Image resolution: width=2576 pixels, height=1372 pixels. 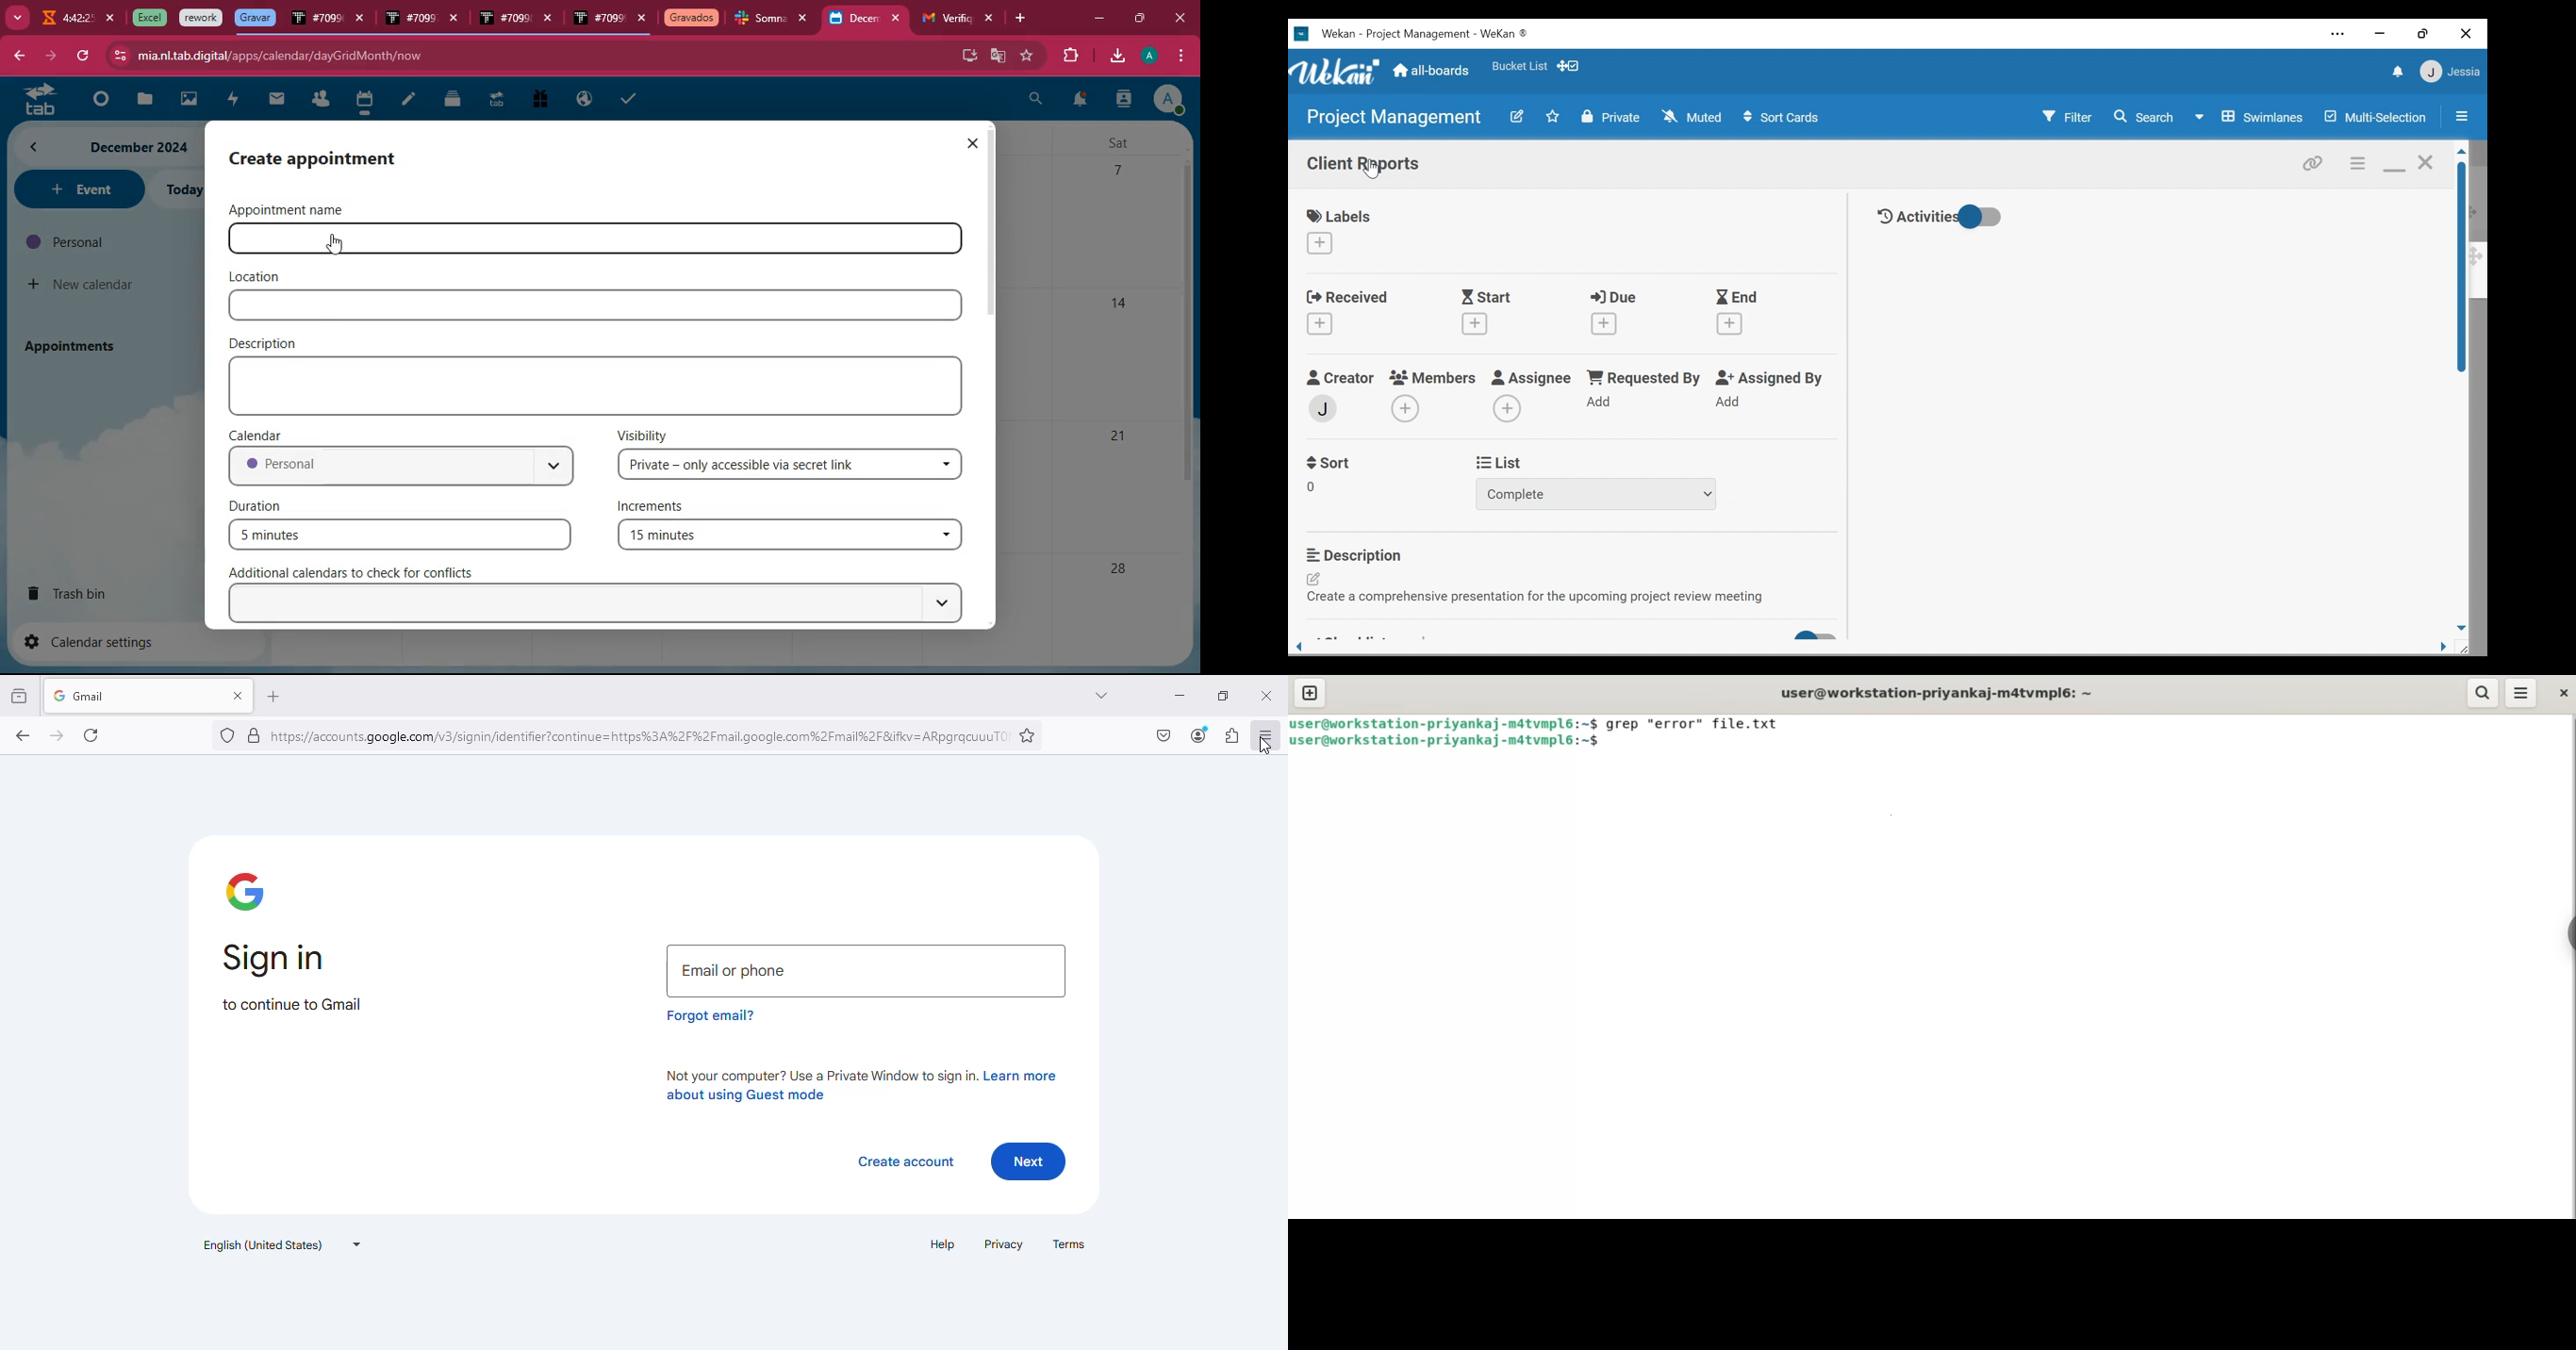 I want to click on labels, so click(x=1339, y=214).